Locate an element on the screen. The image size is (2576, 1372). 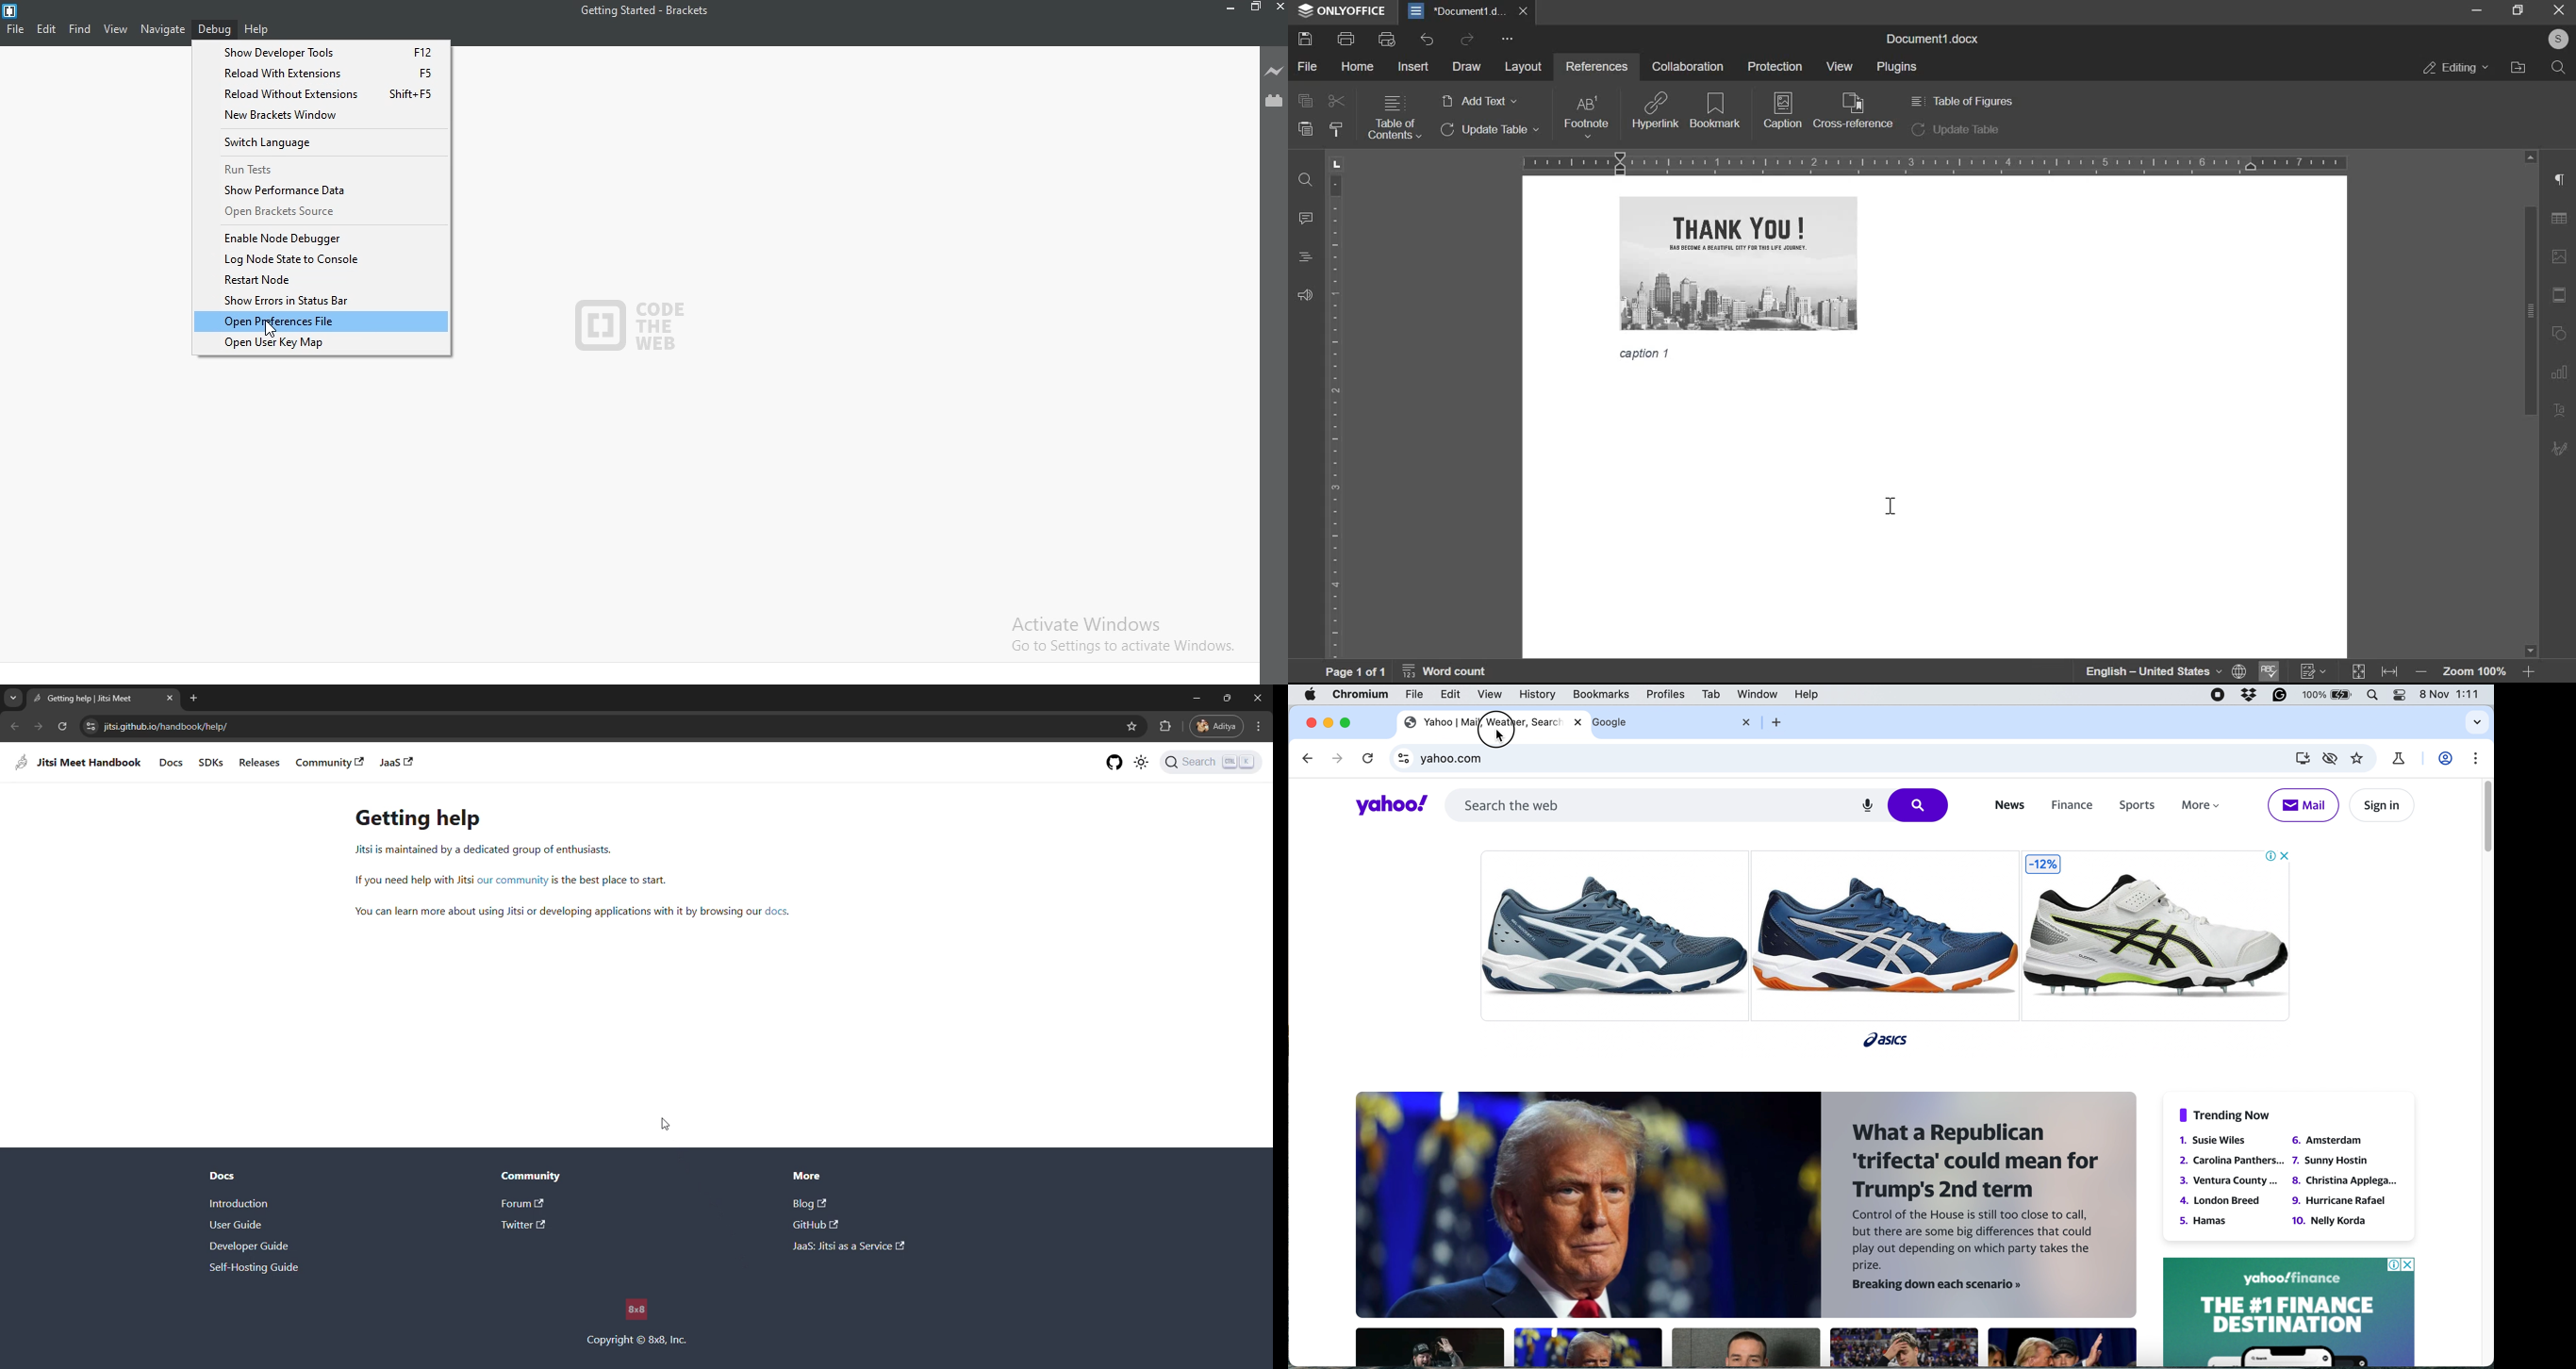
document1.docx is located at coordinates (1935, 37).